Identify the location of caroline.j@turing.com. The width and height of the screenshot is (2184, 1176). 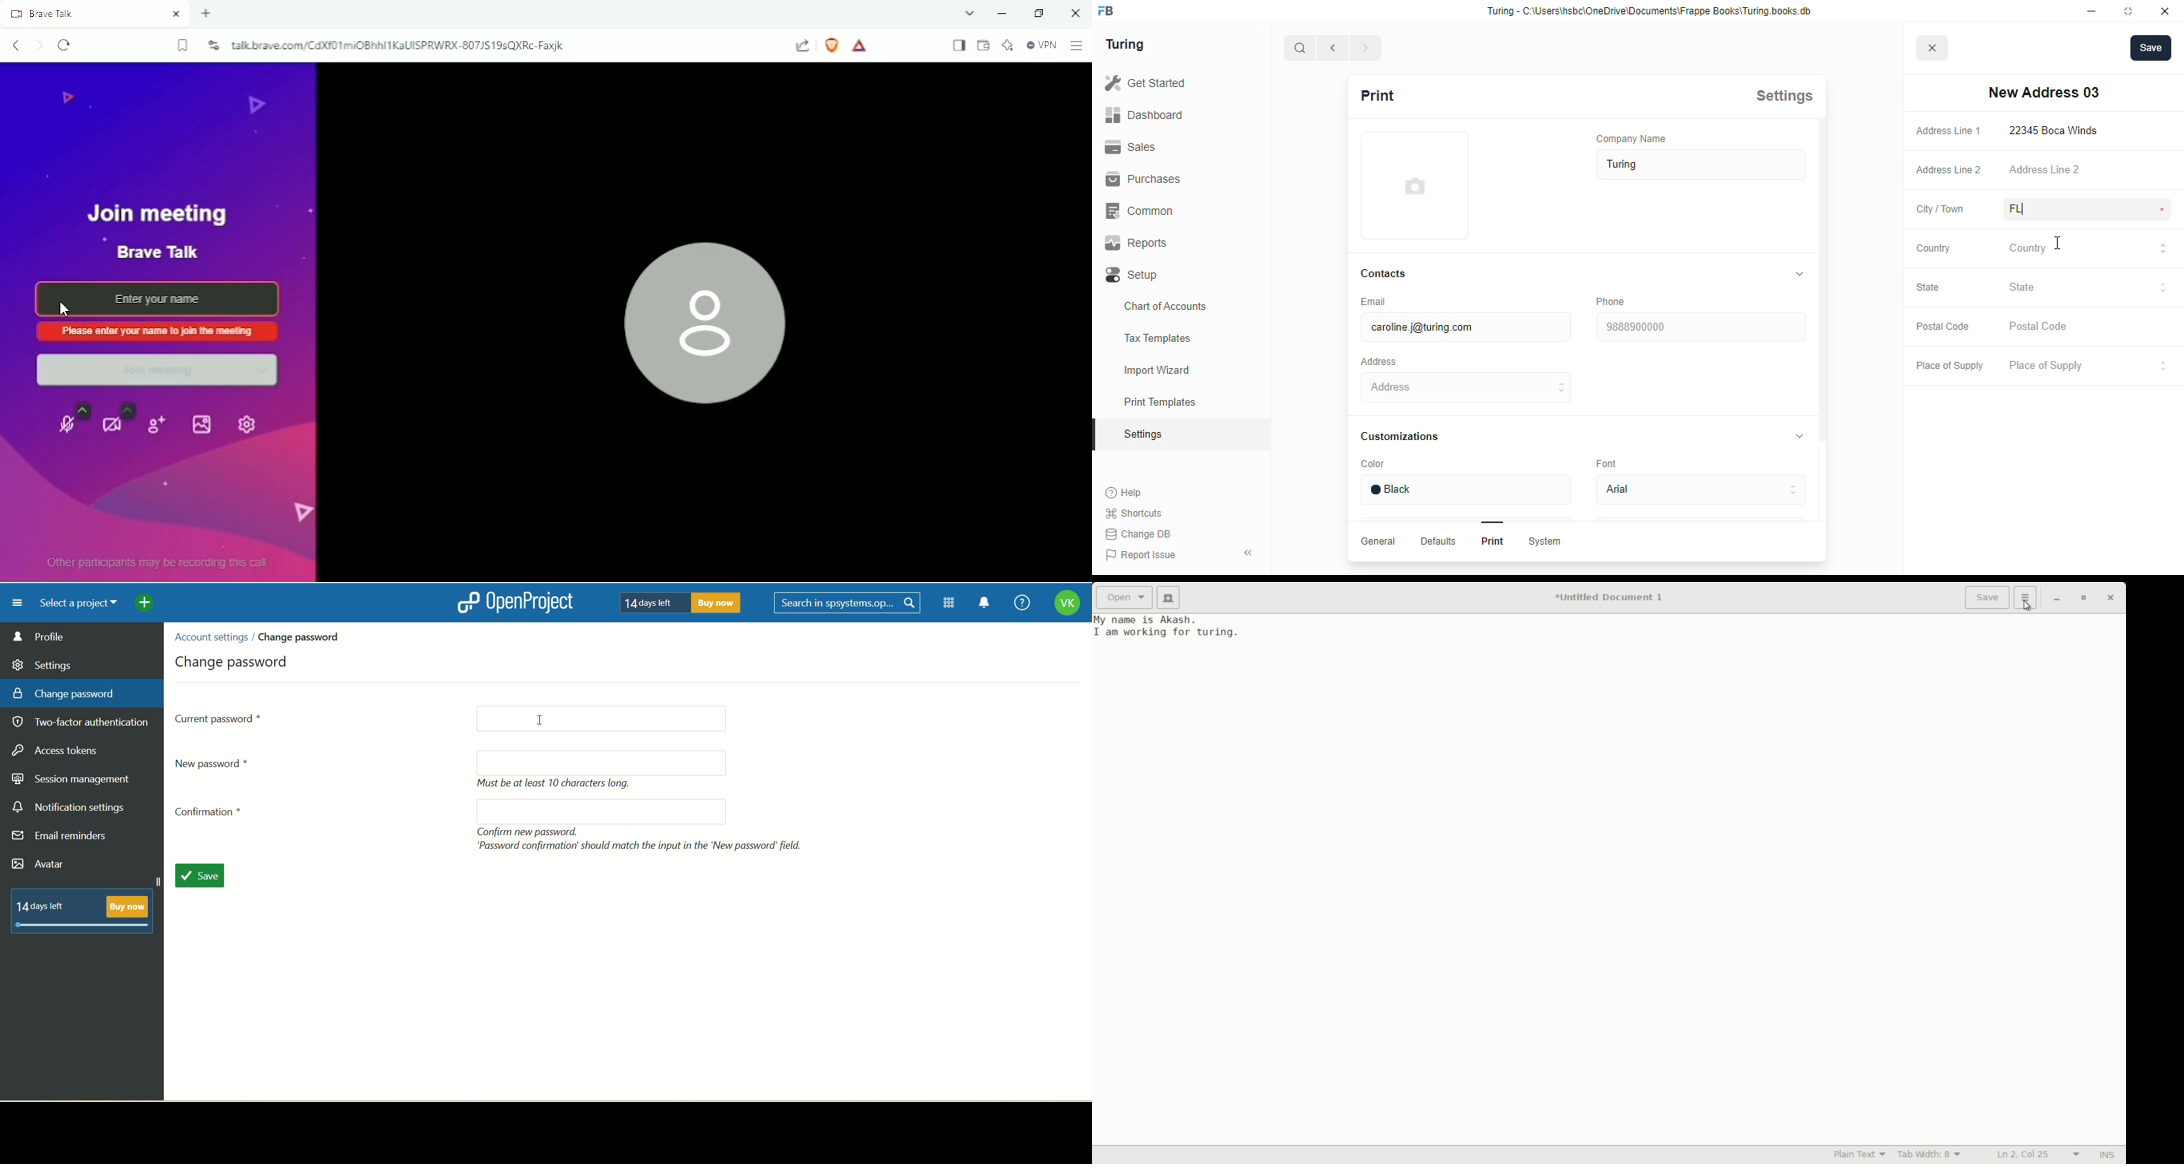
(1465, 328).